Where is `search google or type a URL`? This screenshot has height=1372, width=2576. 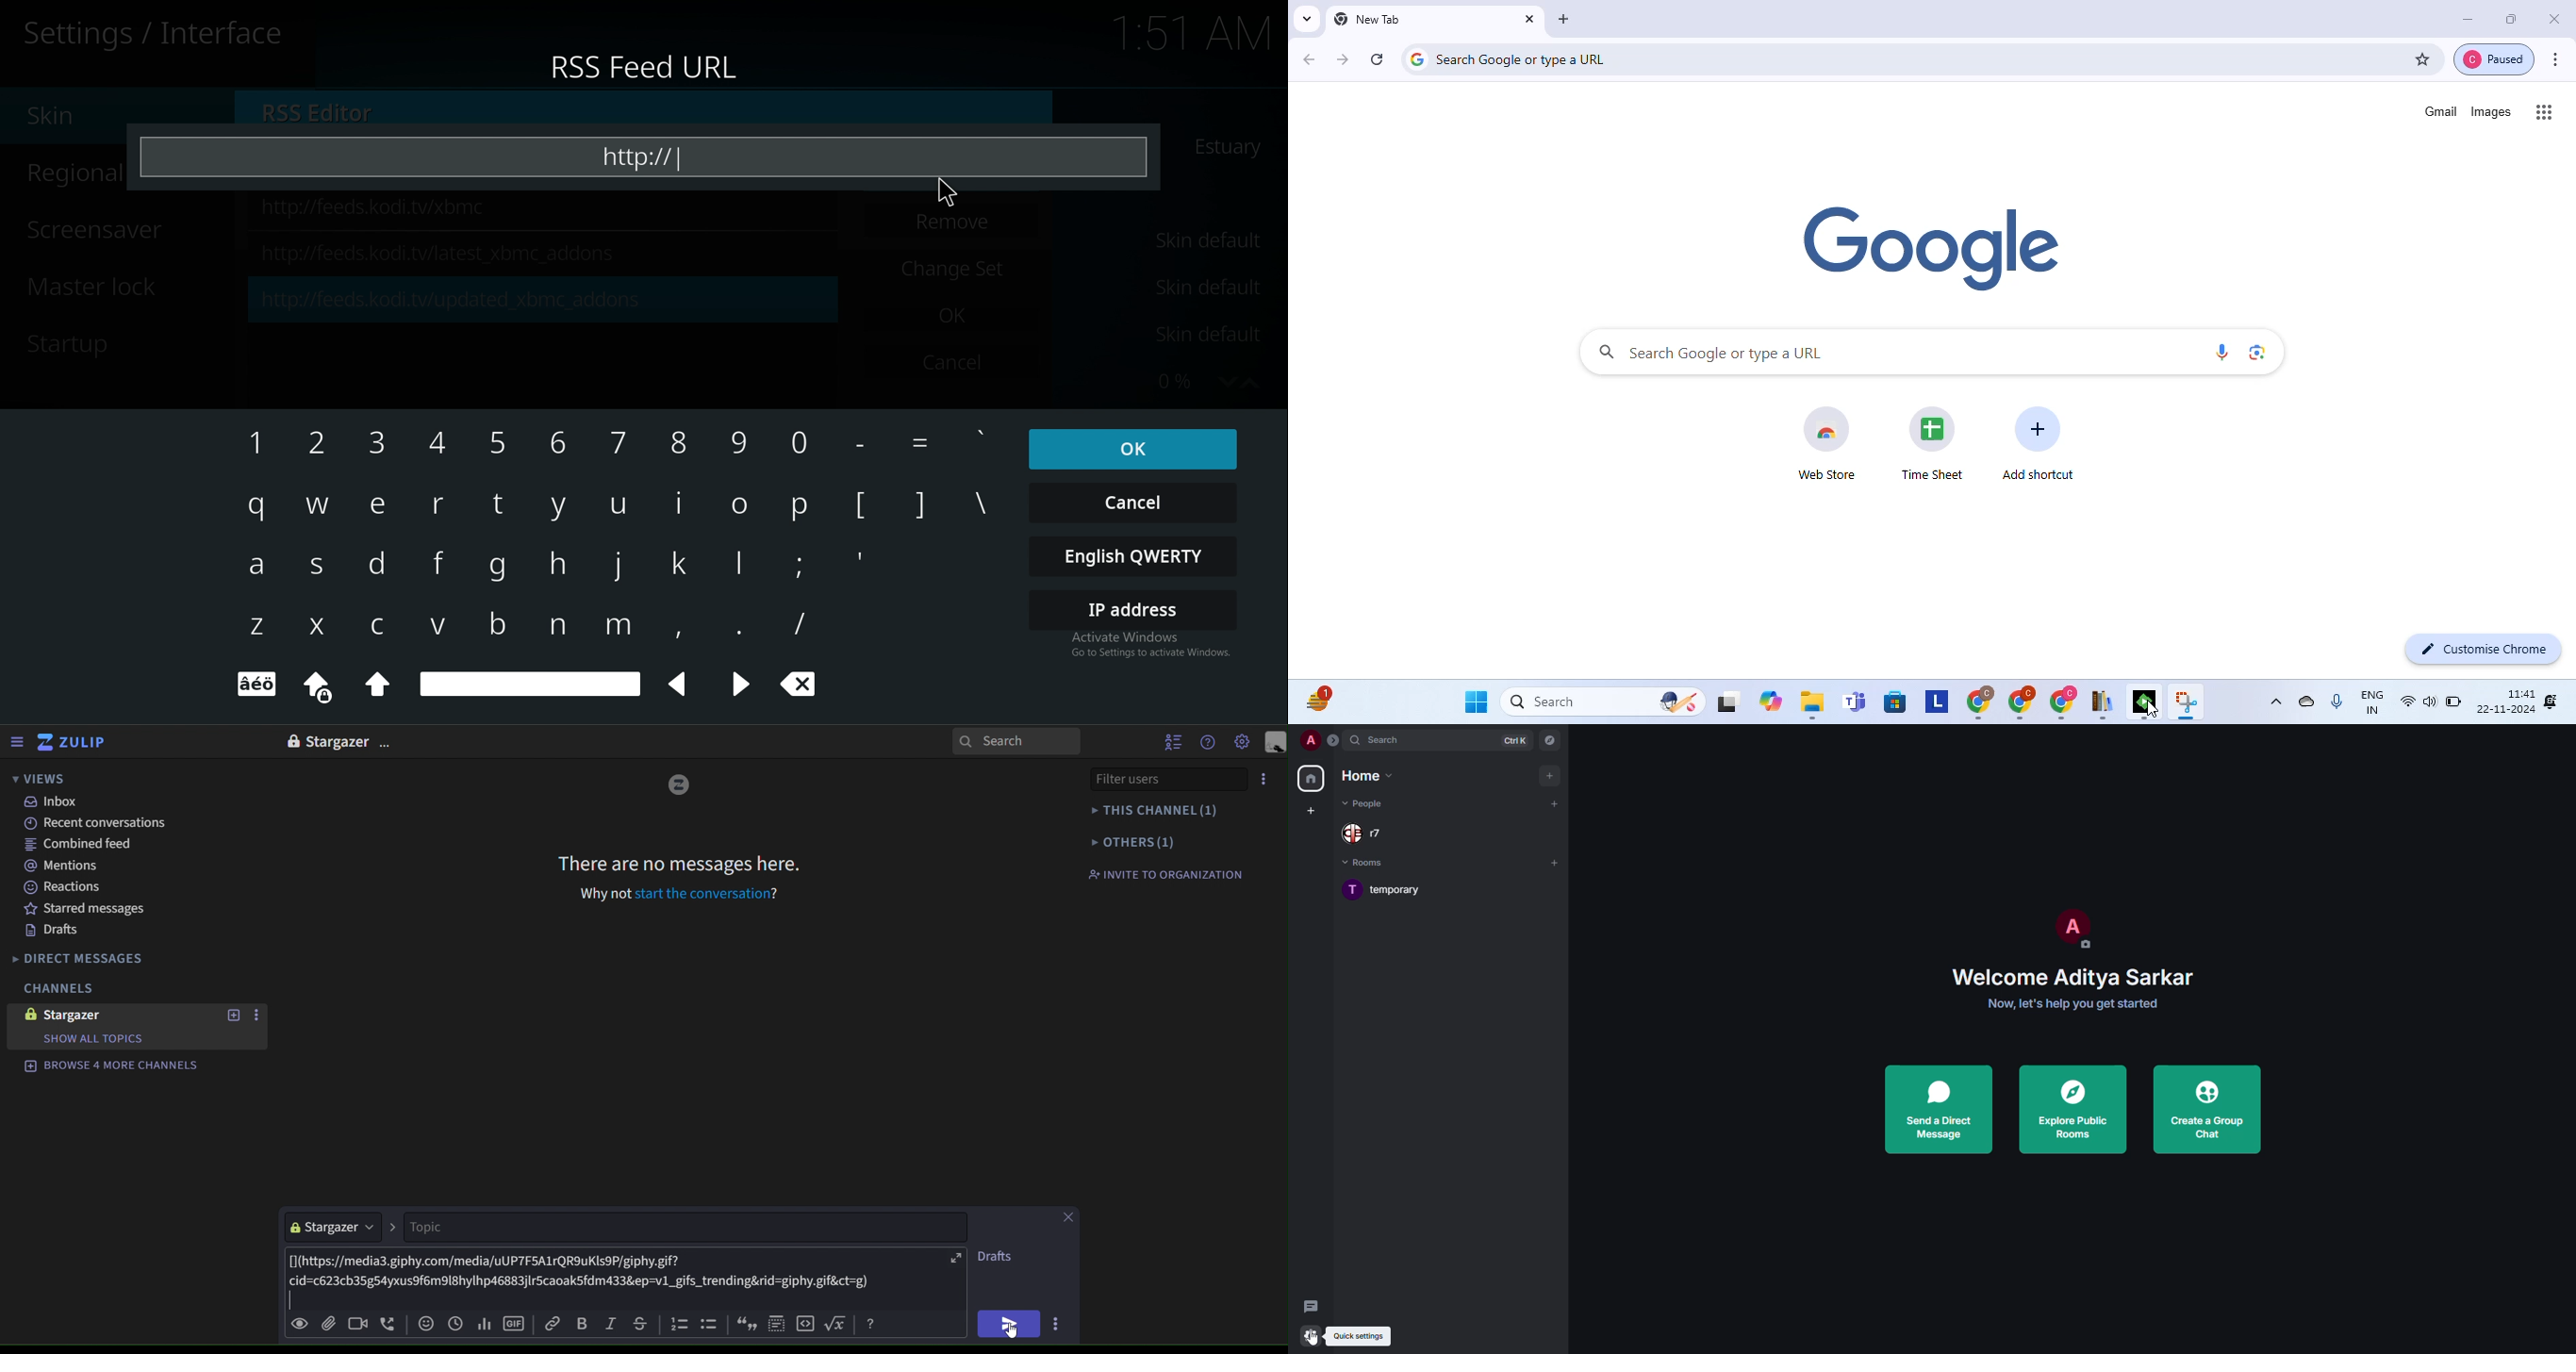 search google or type a URL is located at coordinates (1888, 351).